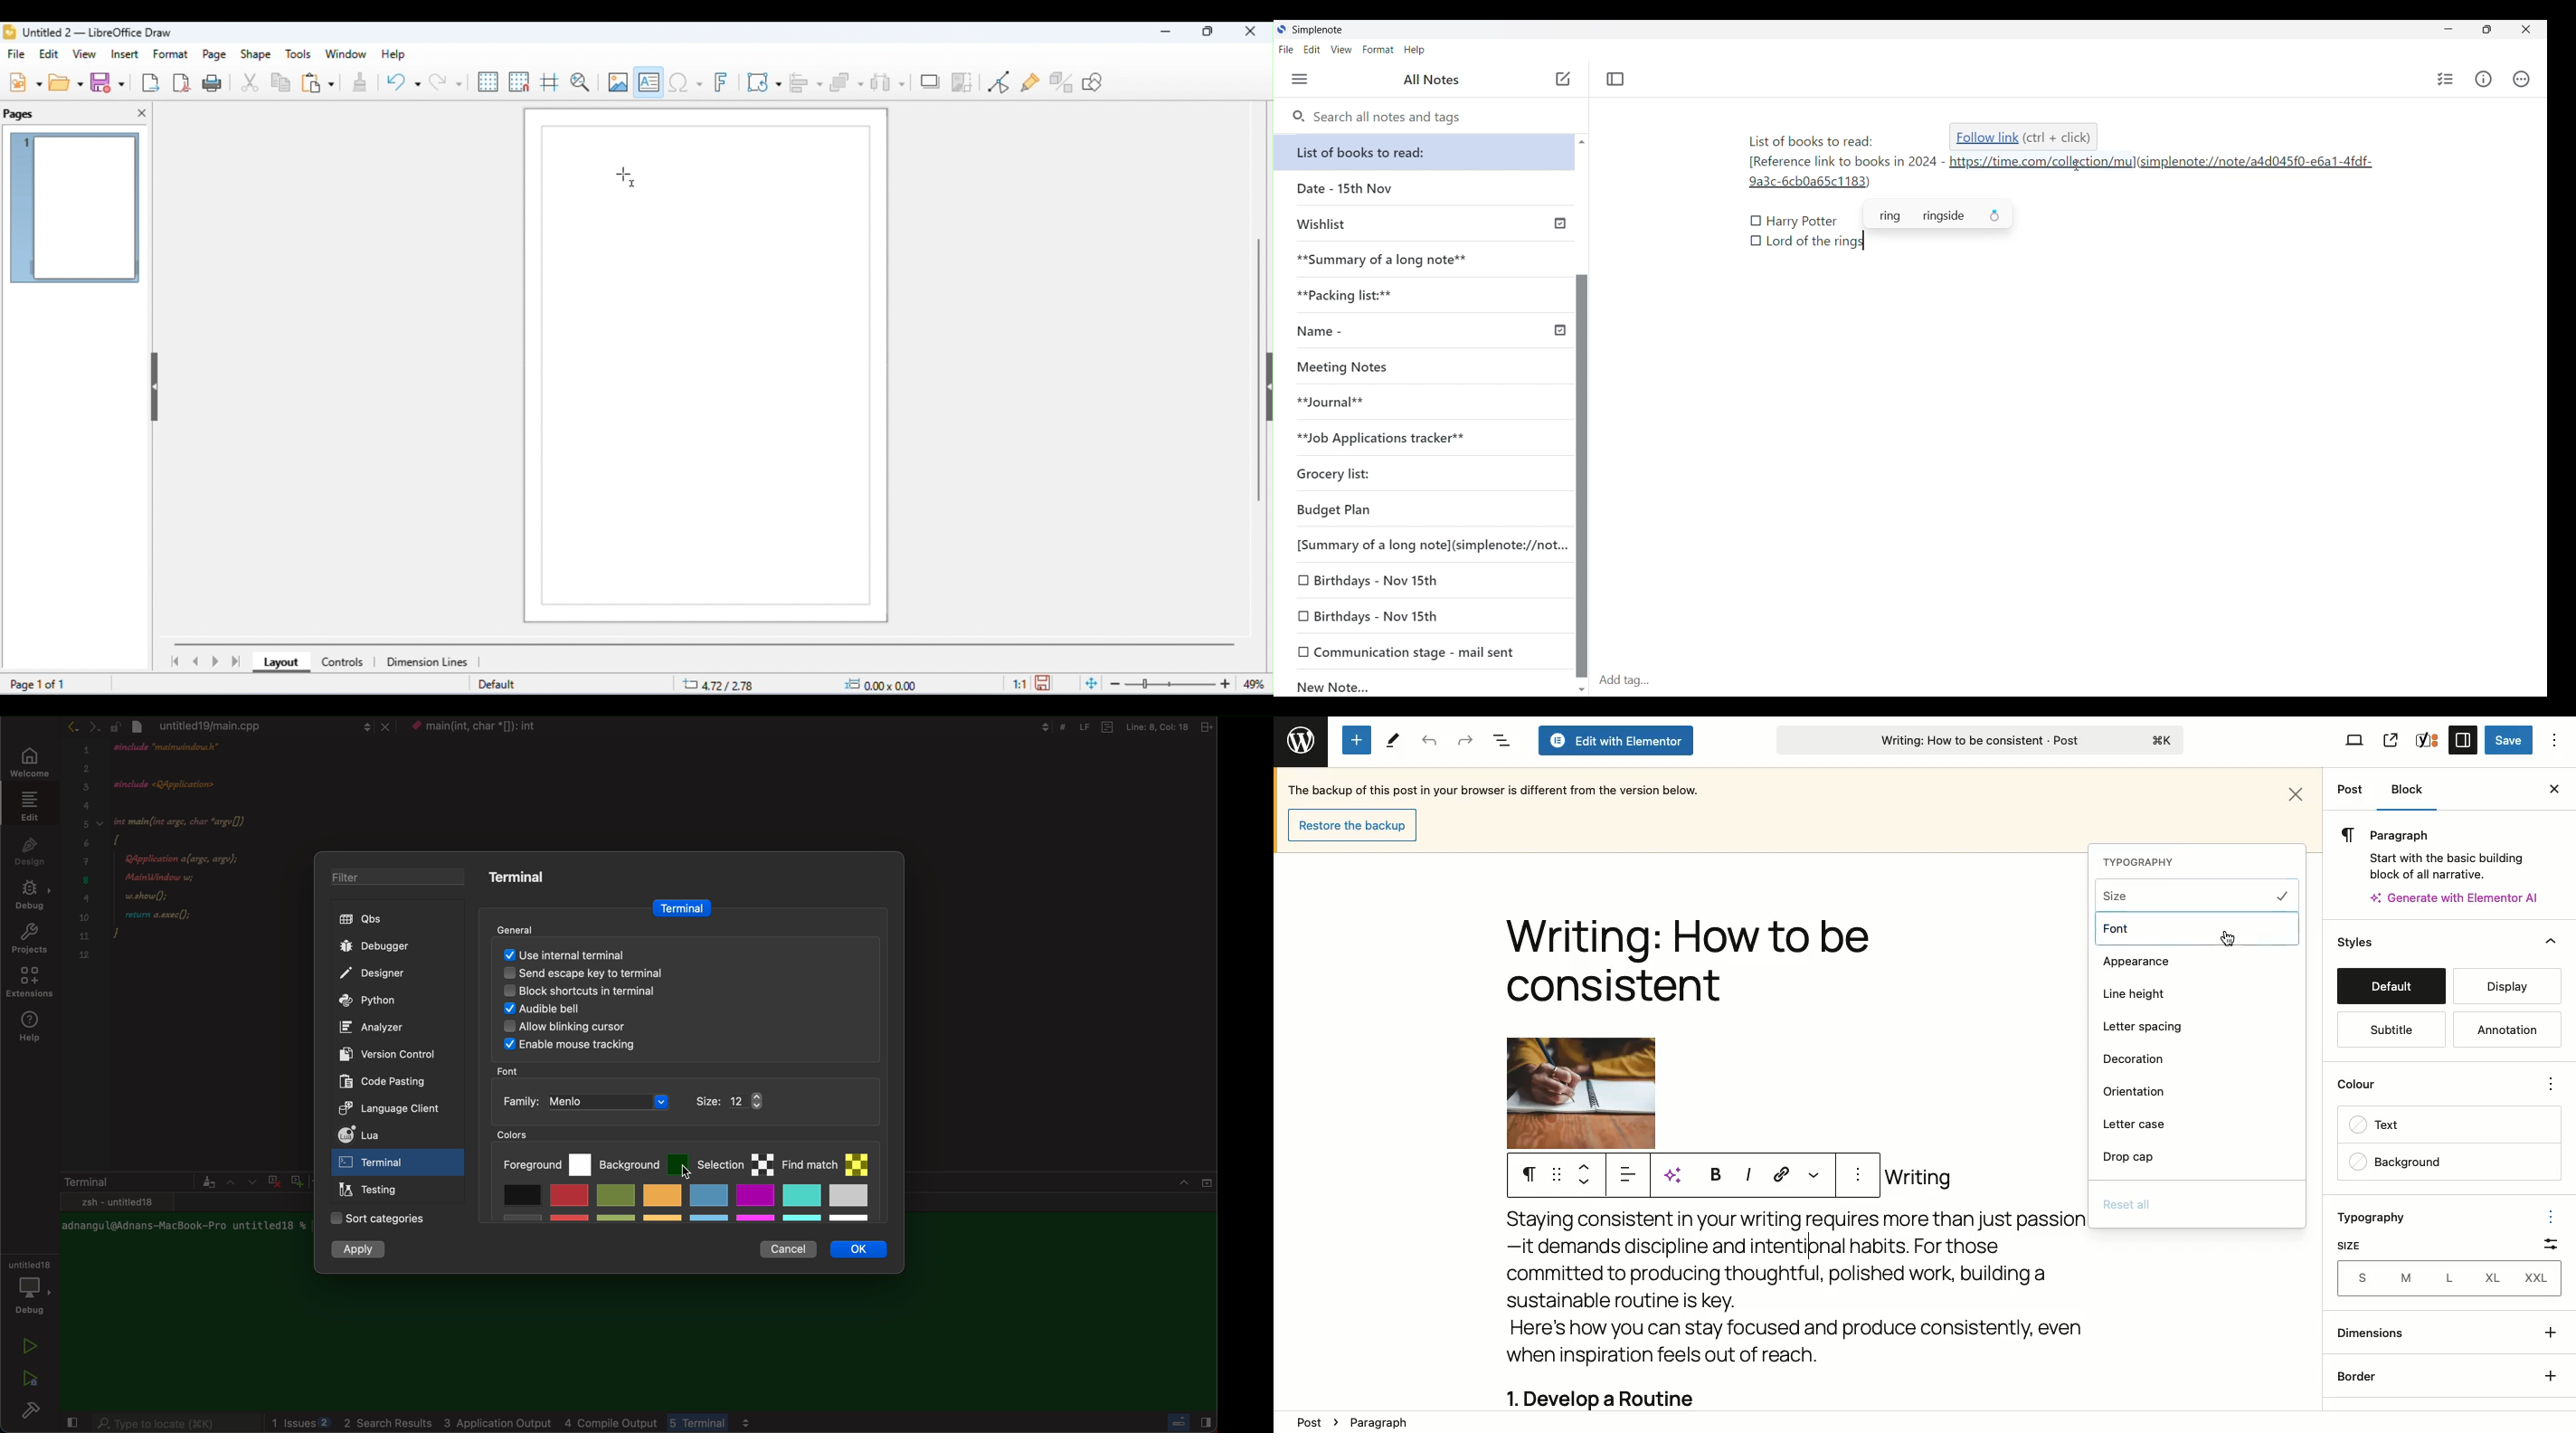 This screenshot has height=1456, width=2576. I want to click on Link, so click(1782, 1173).